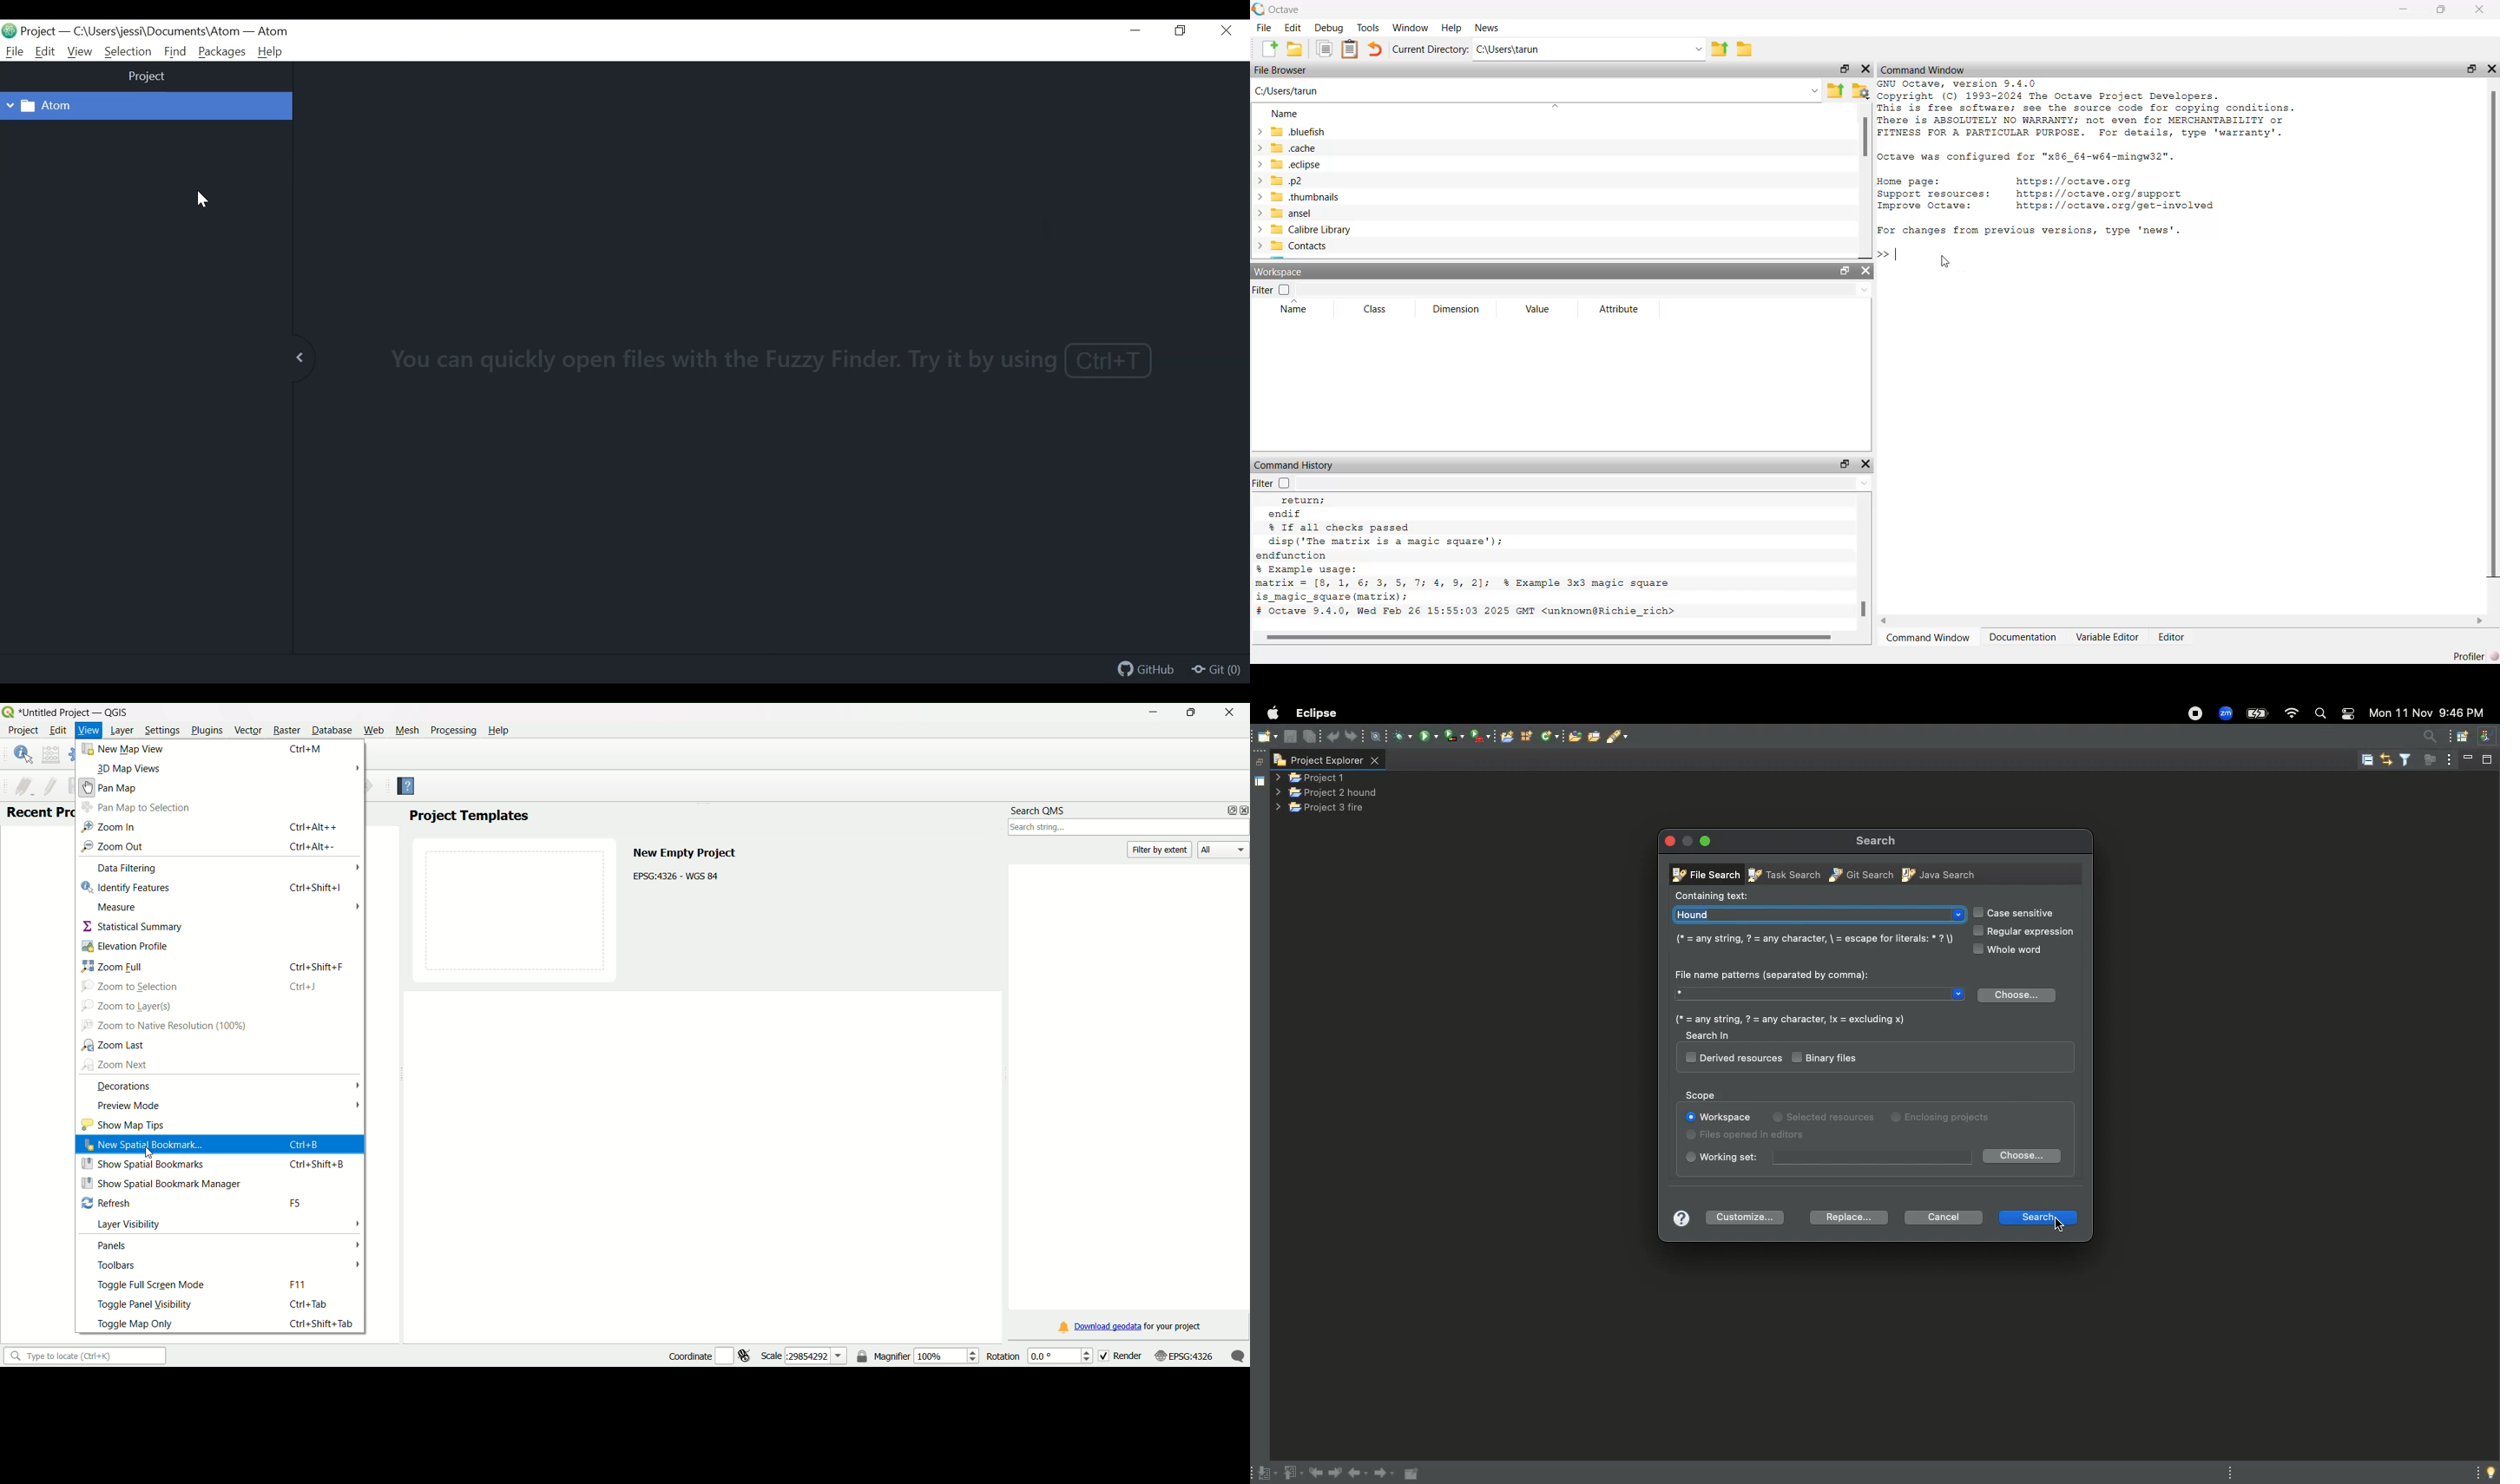  Describe the element at coordinates (468, 817) in the screenshot. I see `project templates` at that location.